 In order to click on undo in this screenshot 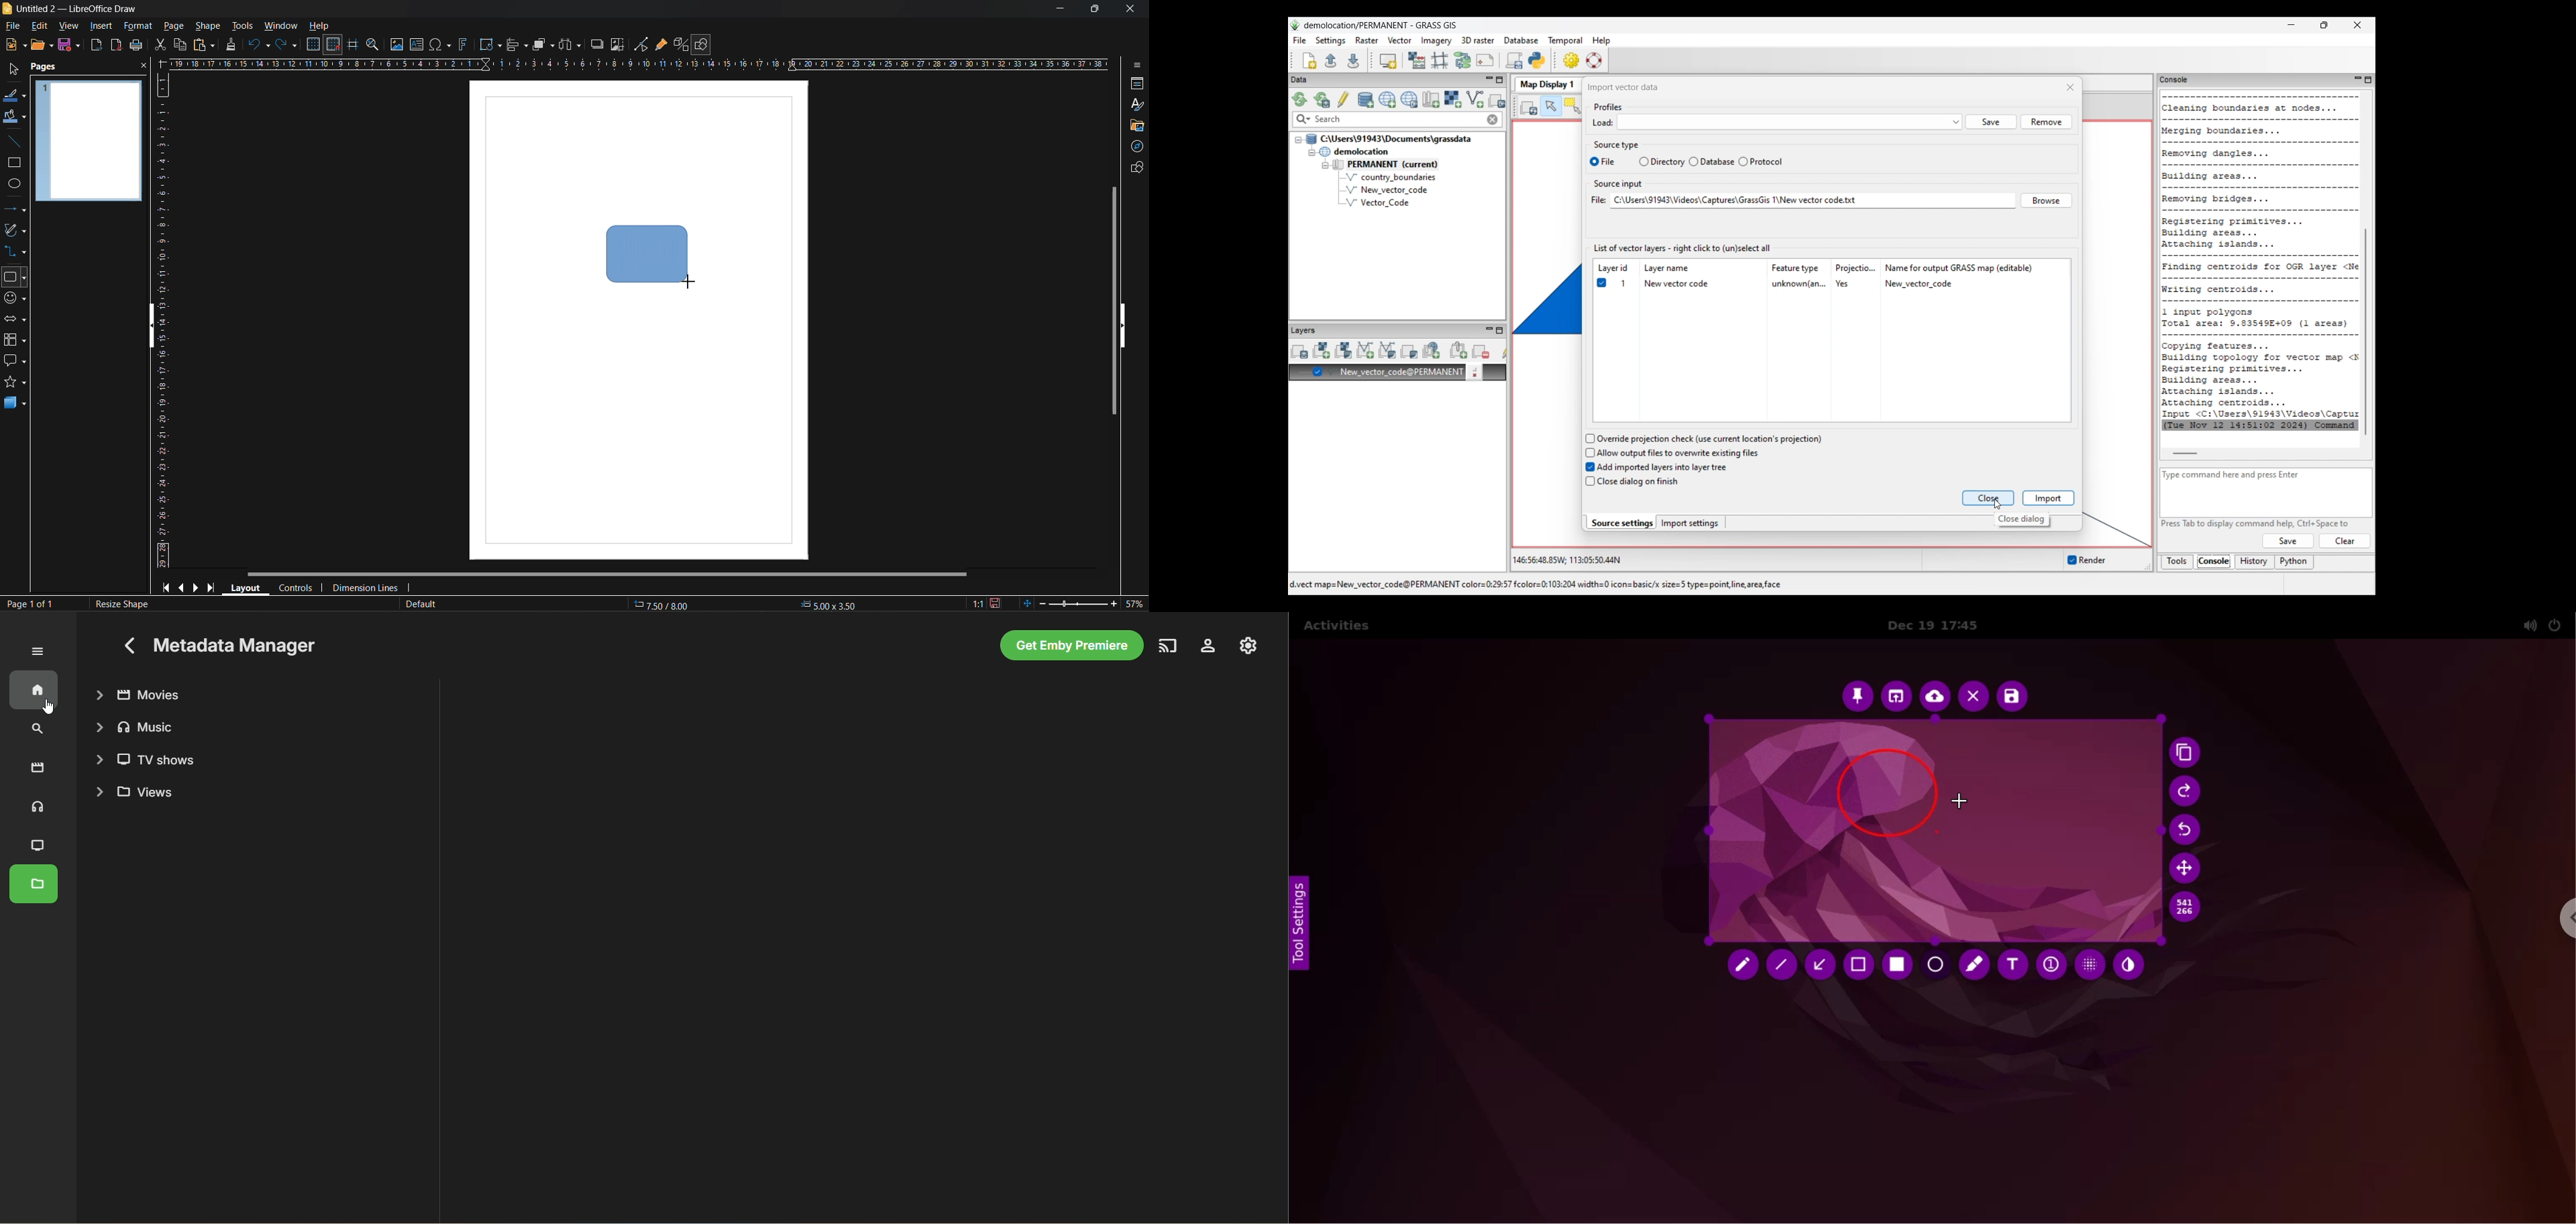, I will do `click(260, 46)`.